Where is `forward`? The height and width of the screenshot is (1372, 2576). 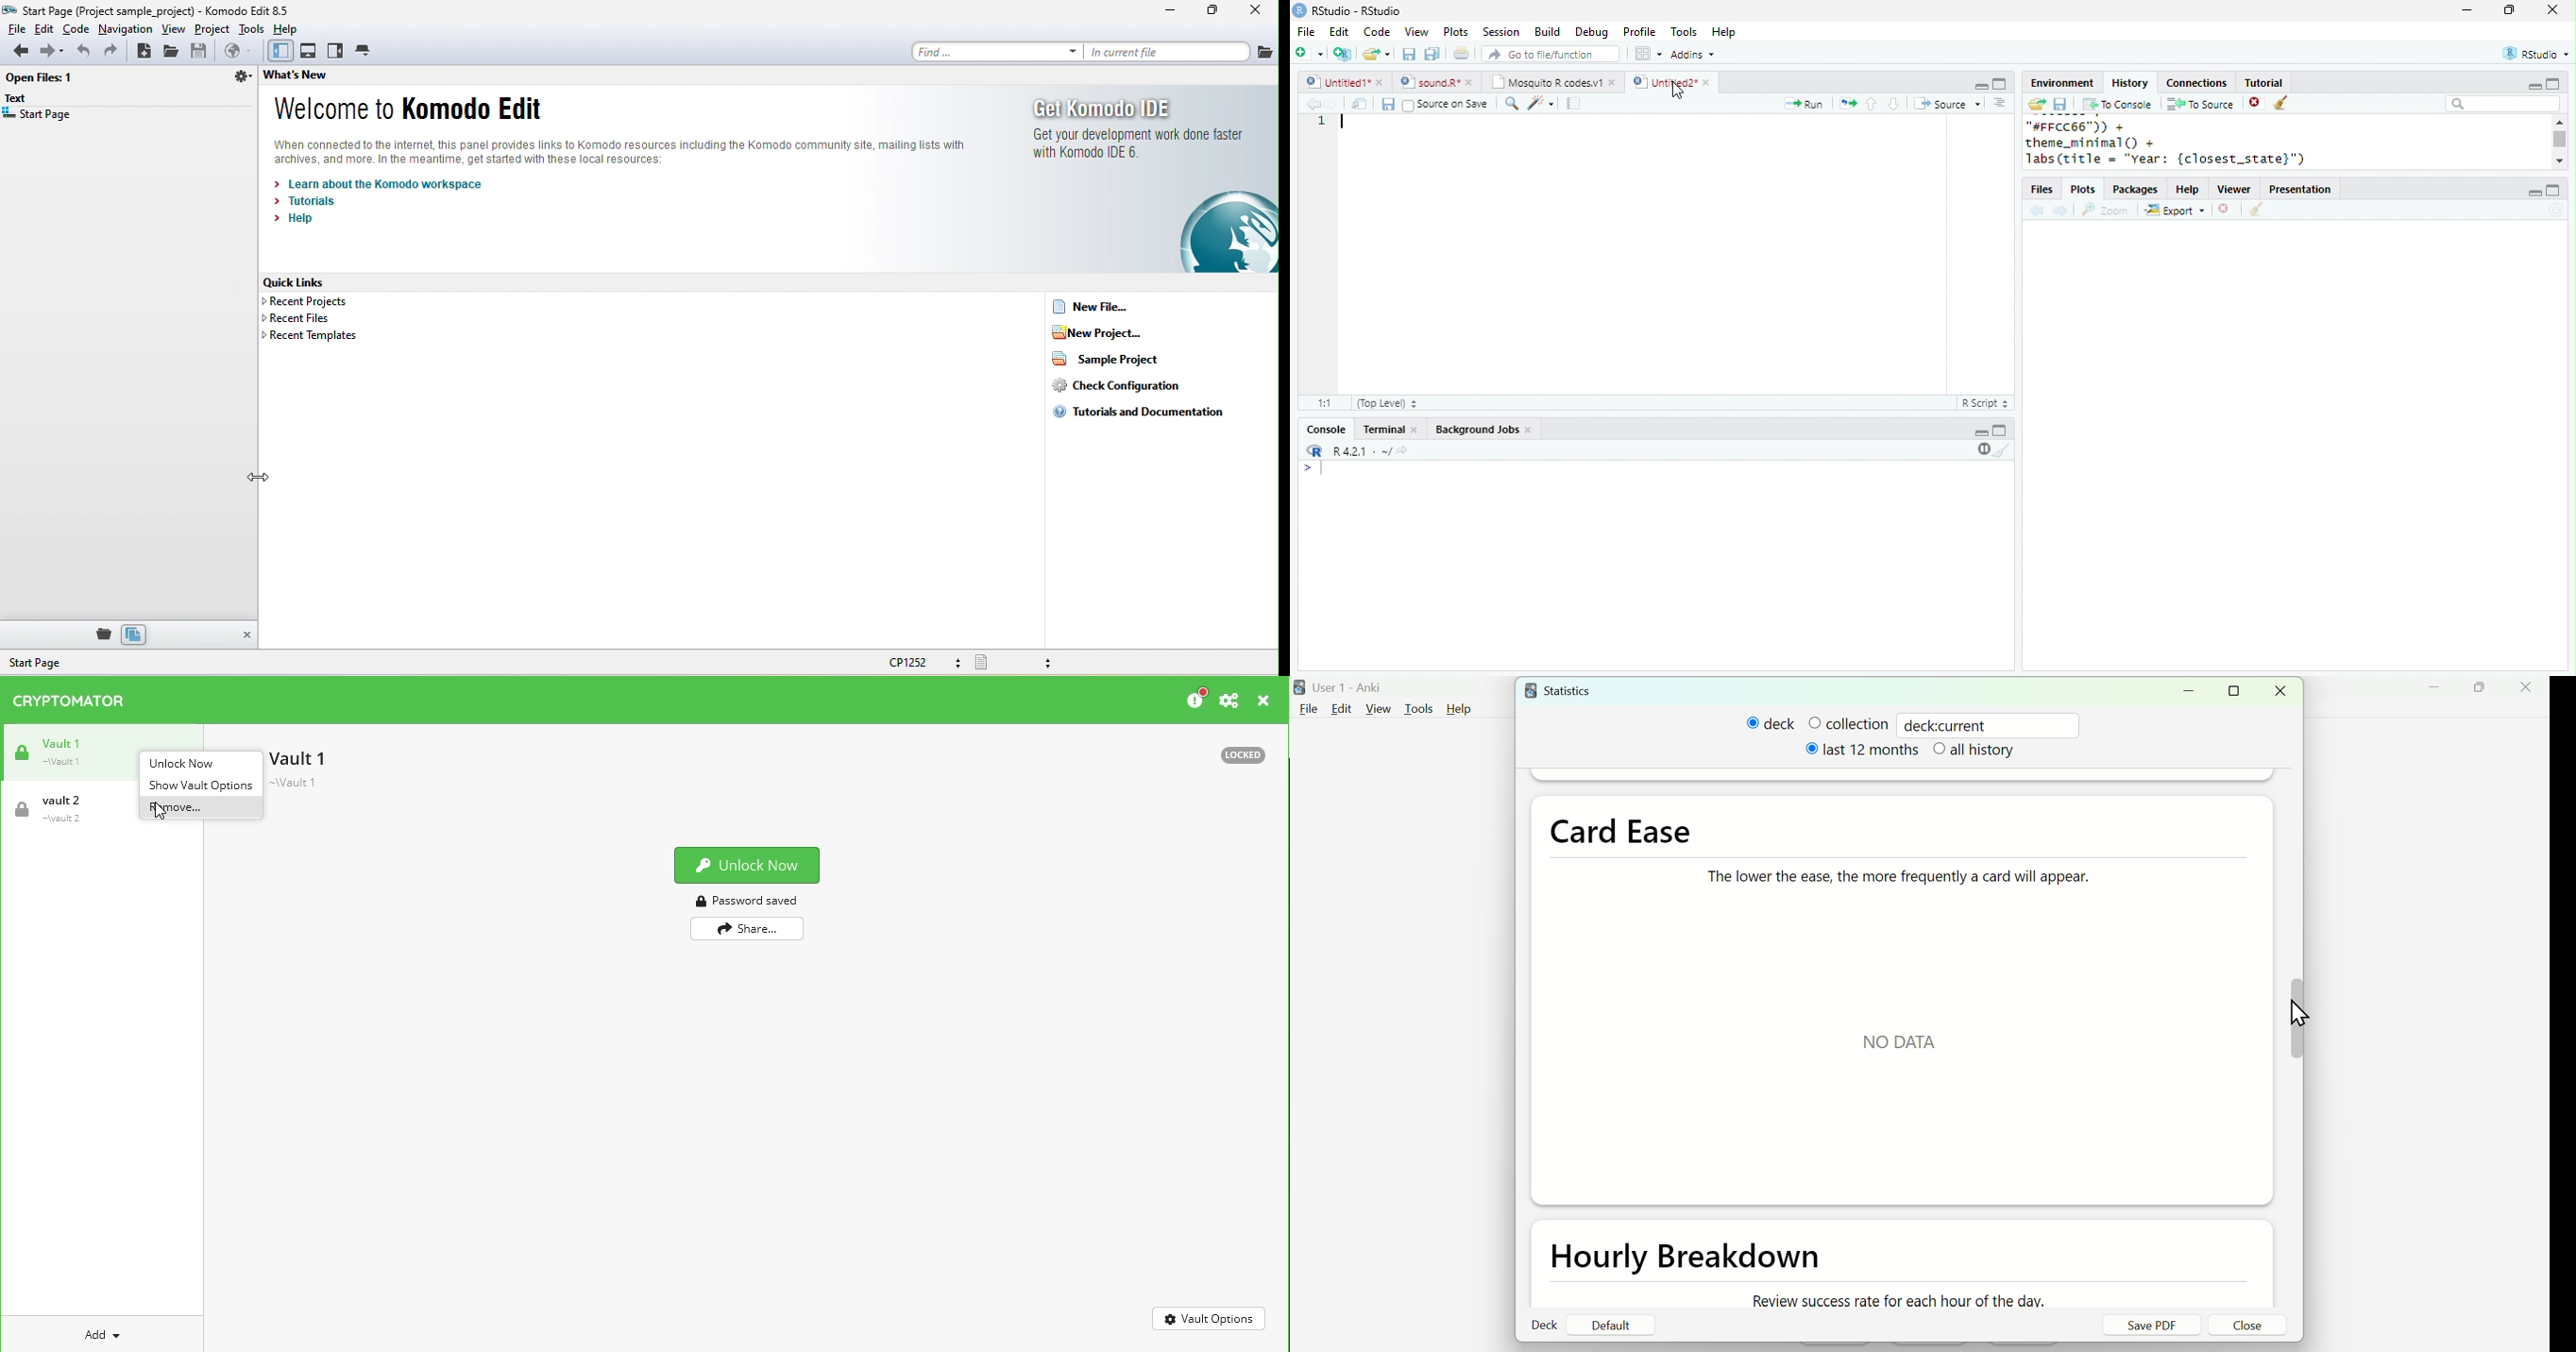 forward is located at coordinates (2062, 212).